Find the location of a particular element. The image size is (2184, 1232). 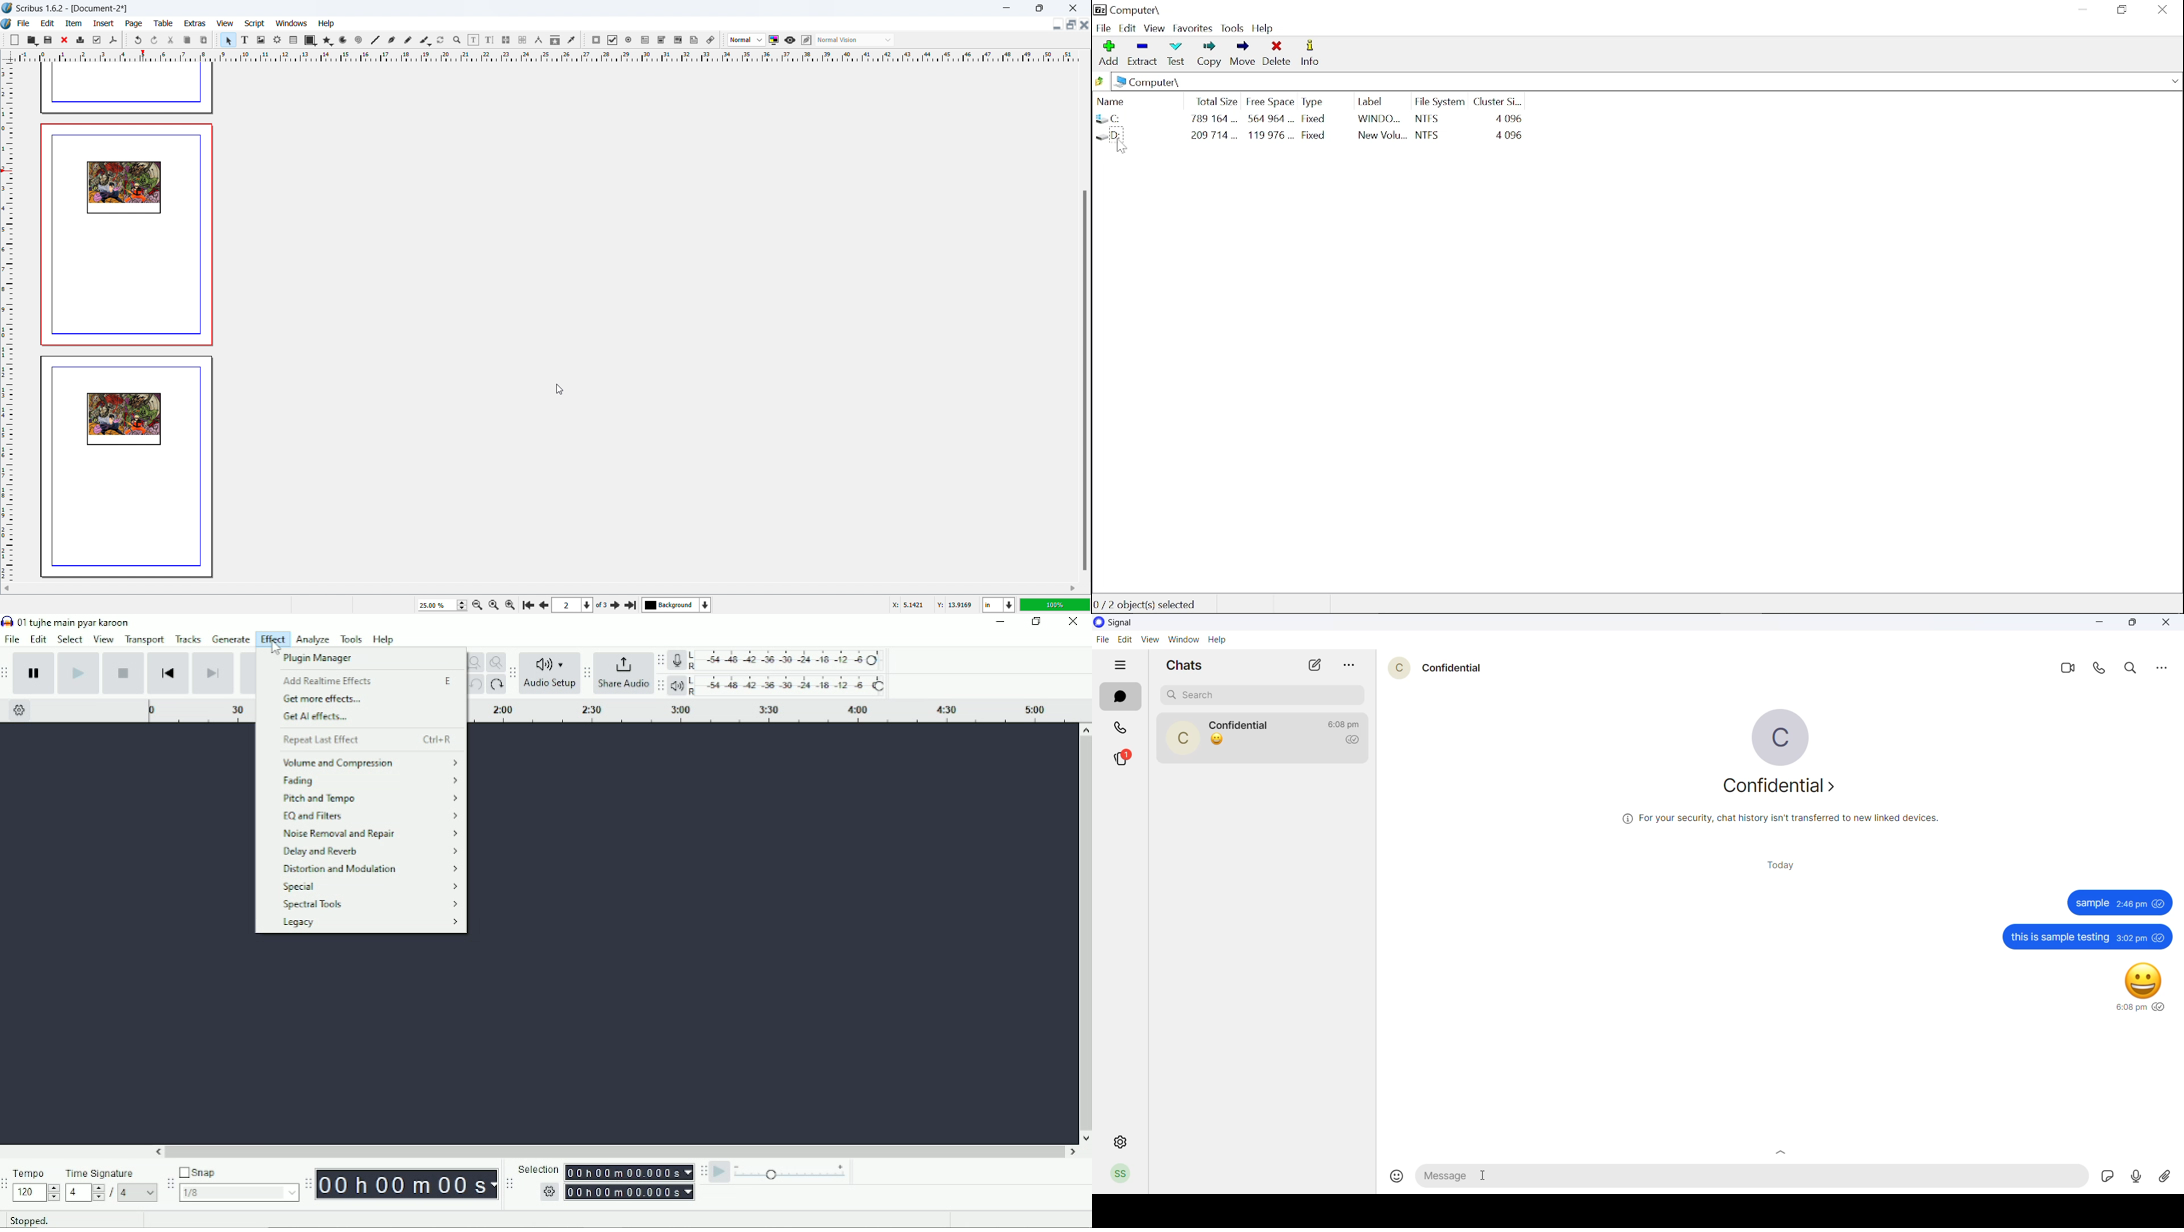

link text frames is located at coordinates (507, 40).